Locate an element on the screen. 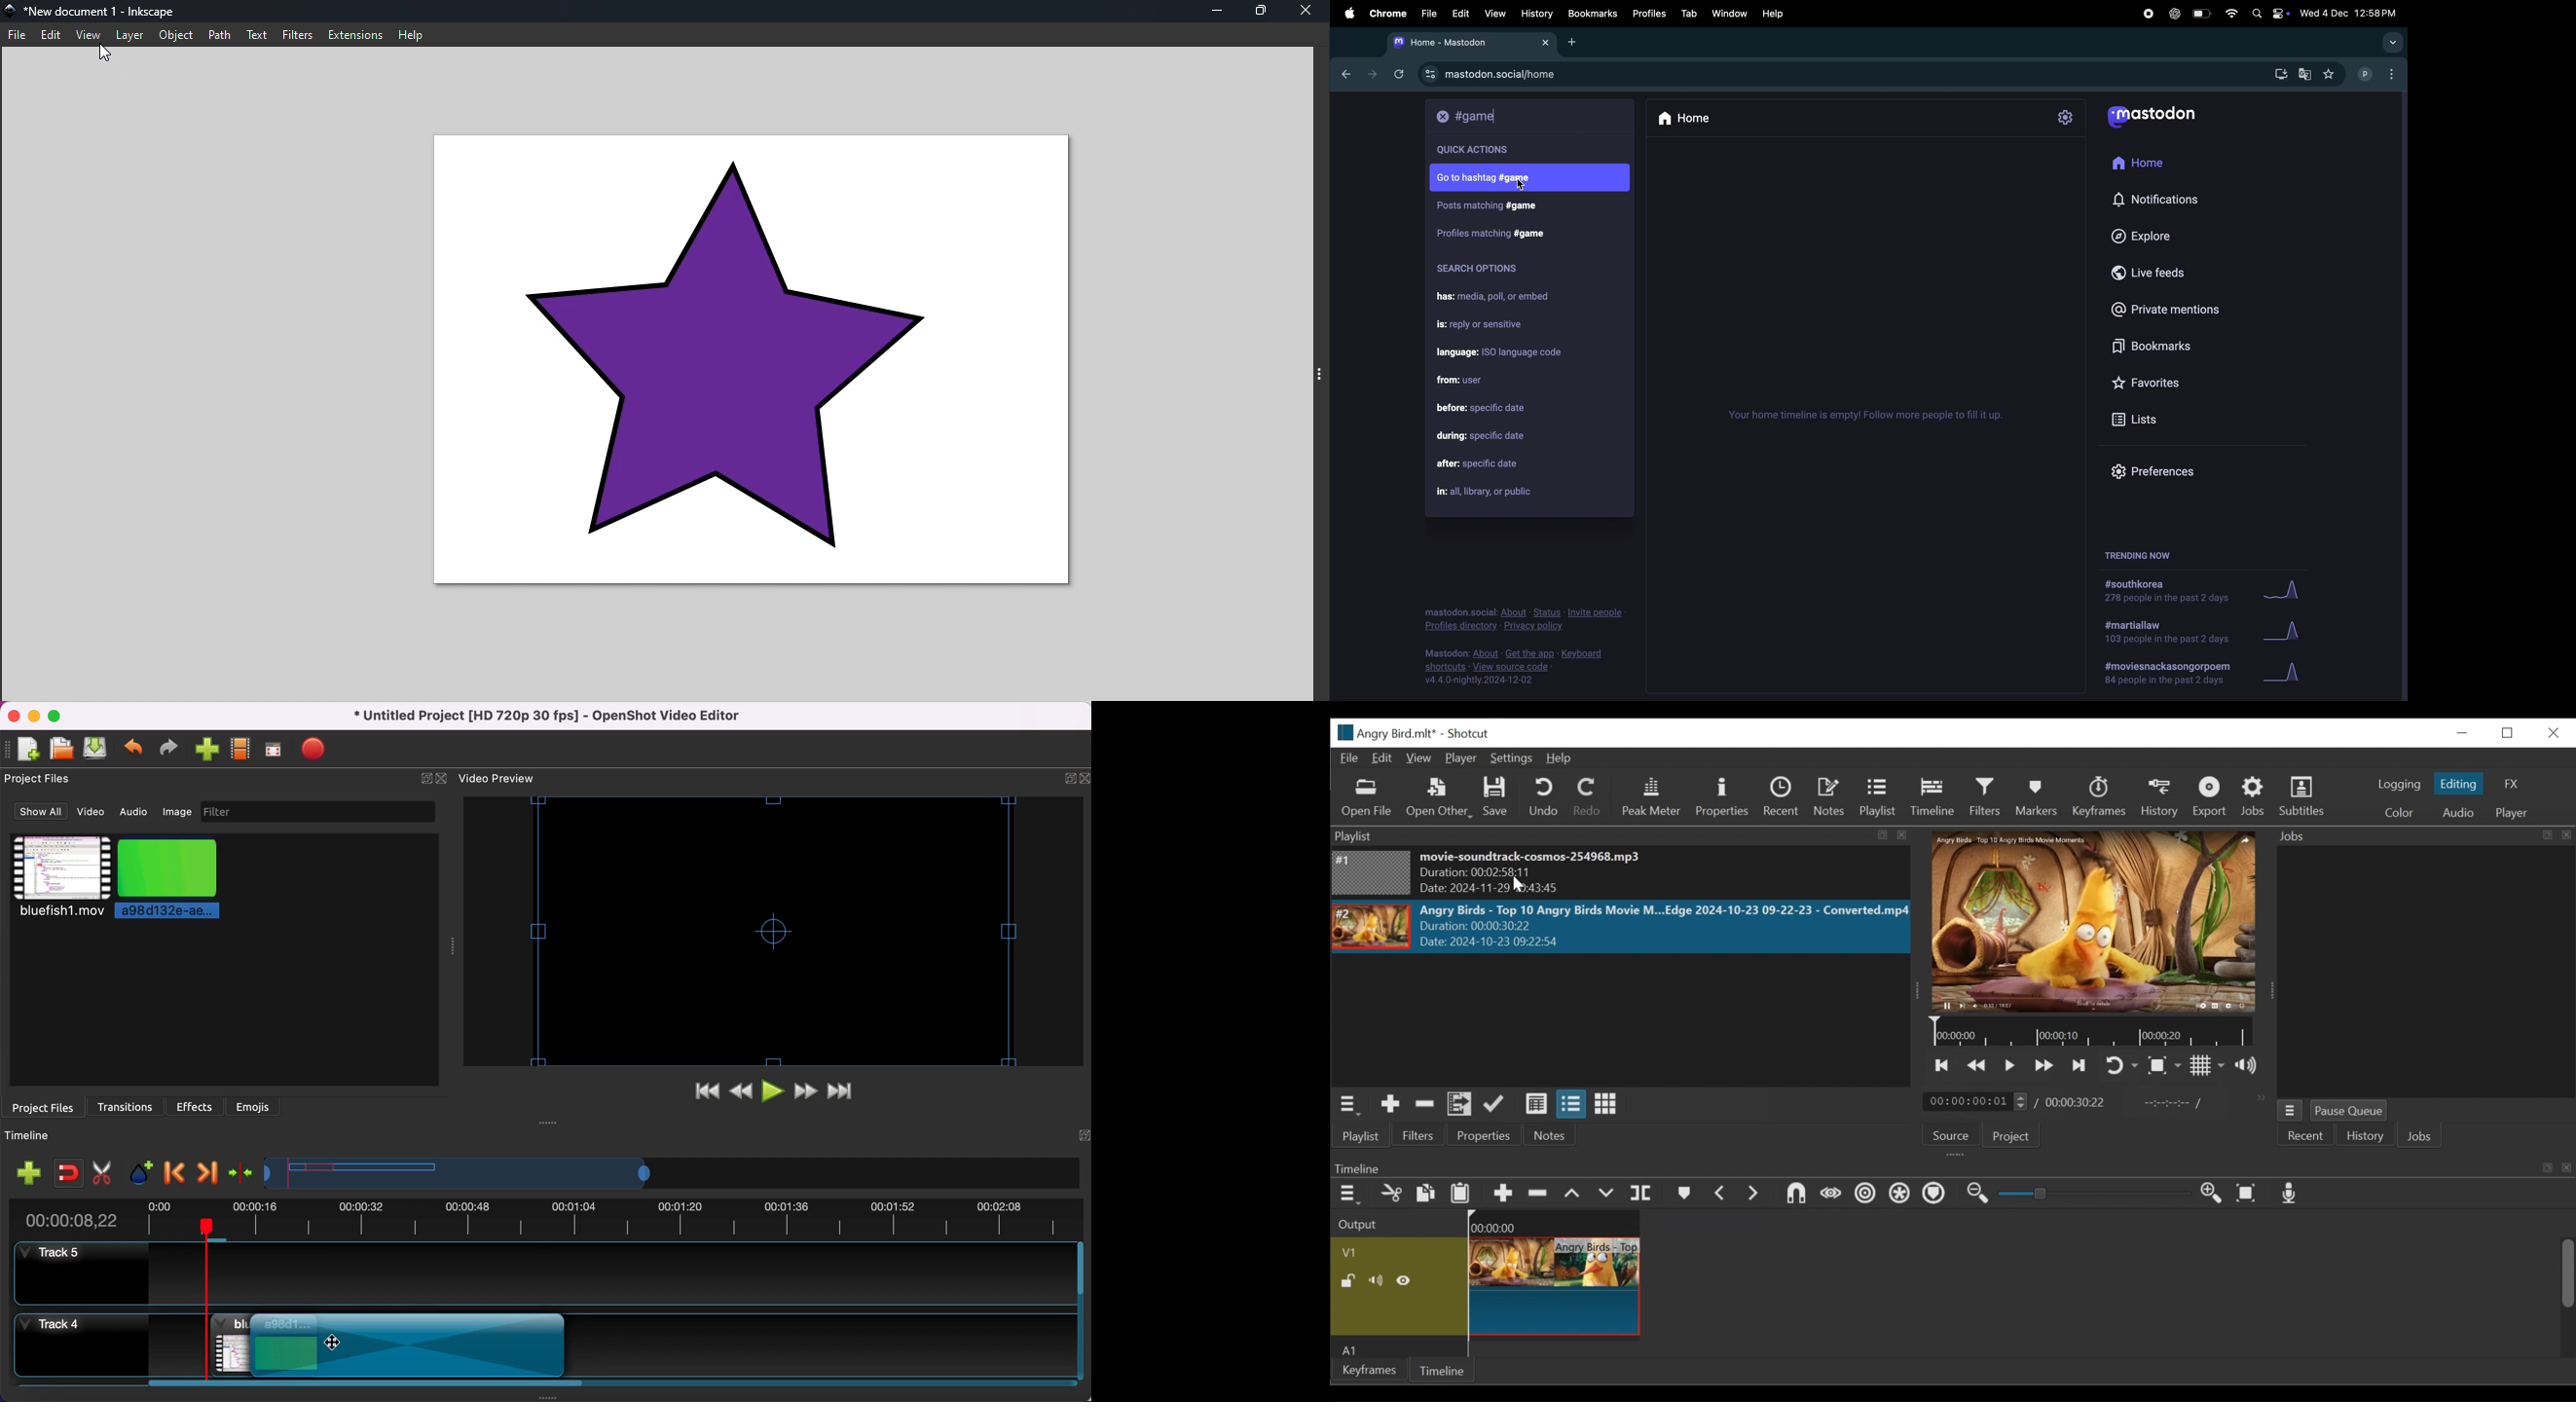 Image resolution: width=2576 pixels, height=1428 pixels. Extensions is located at coordinates (353, 35).